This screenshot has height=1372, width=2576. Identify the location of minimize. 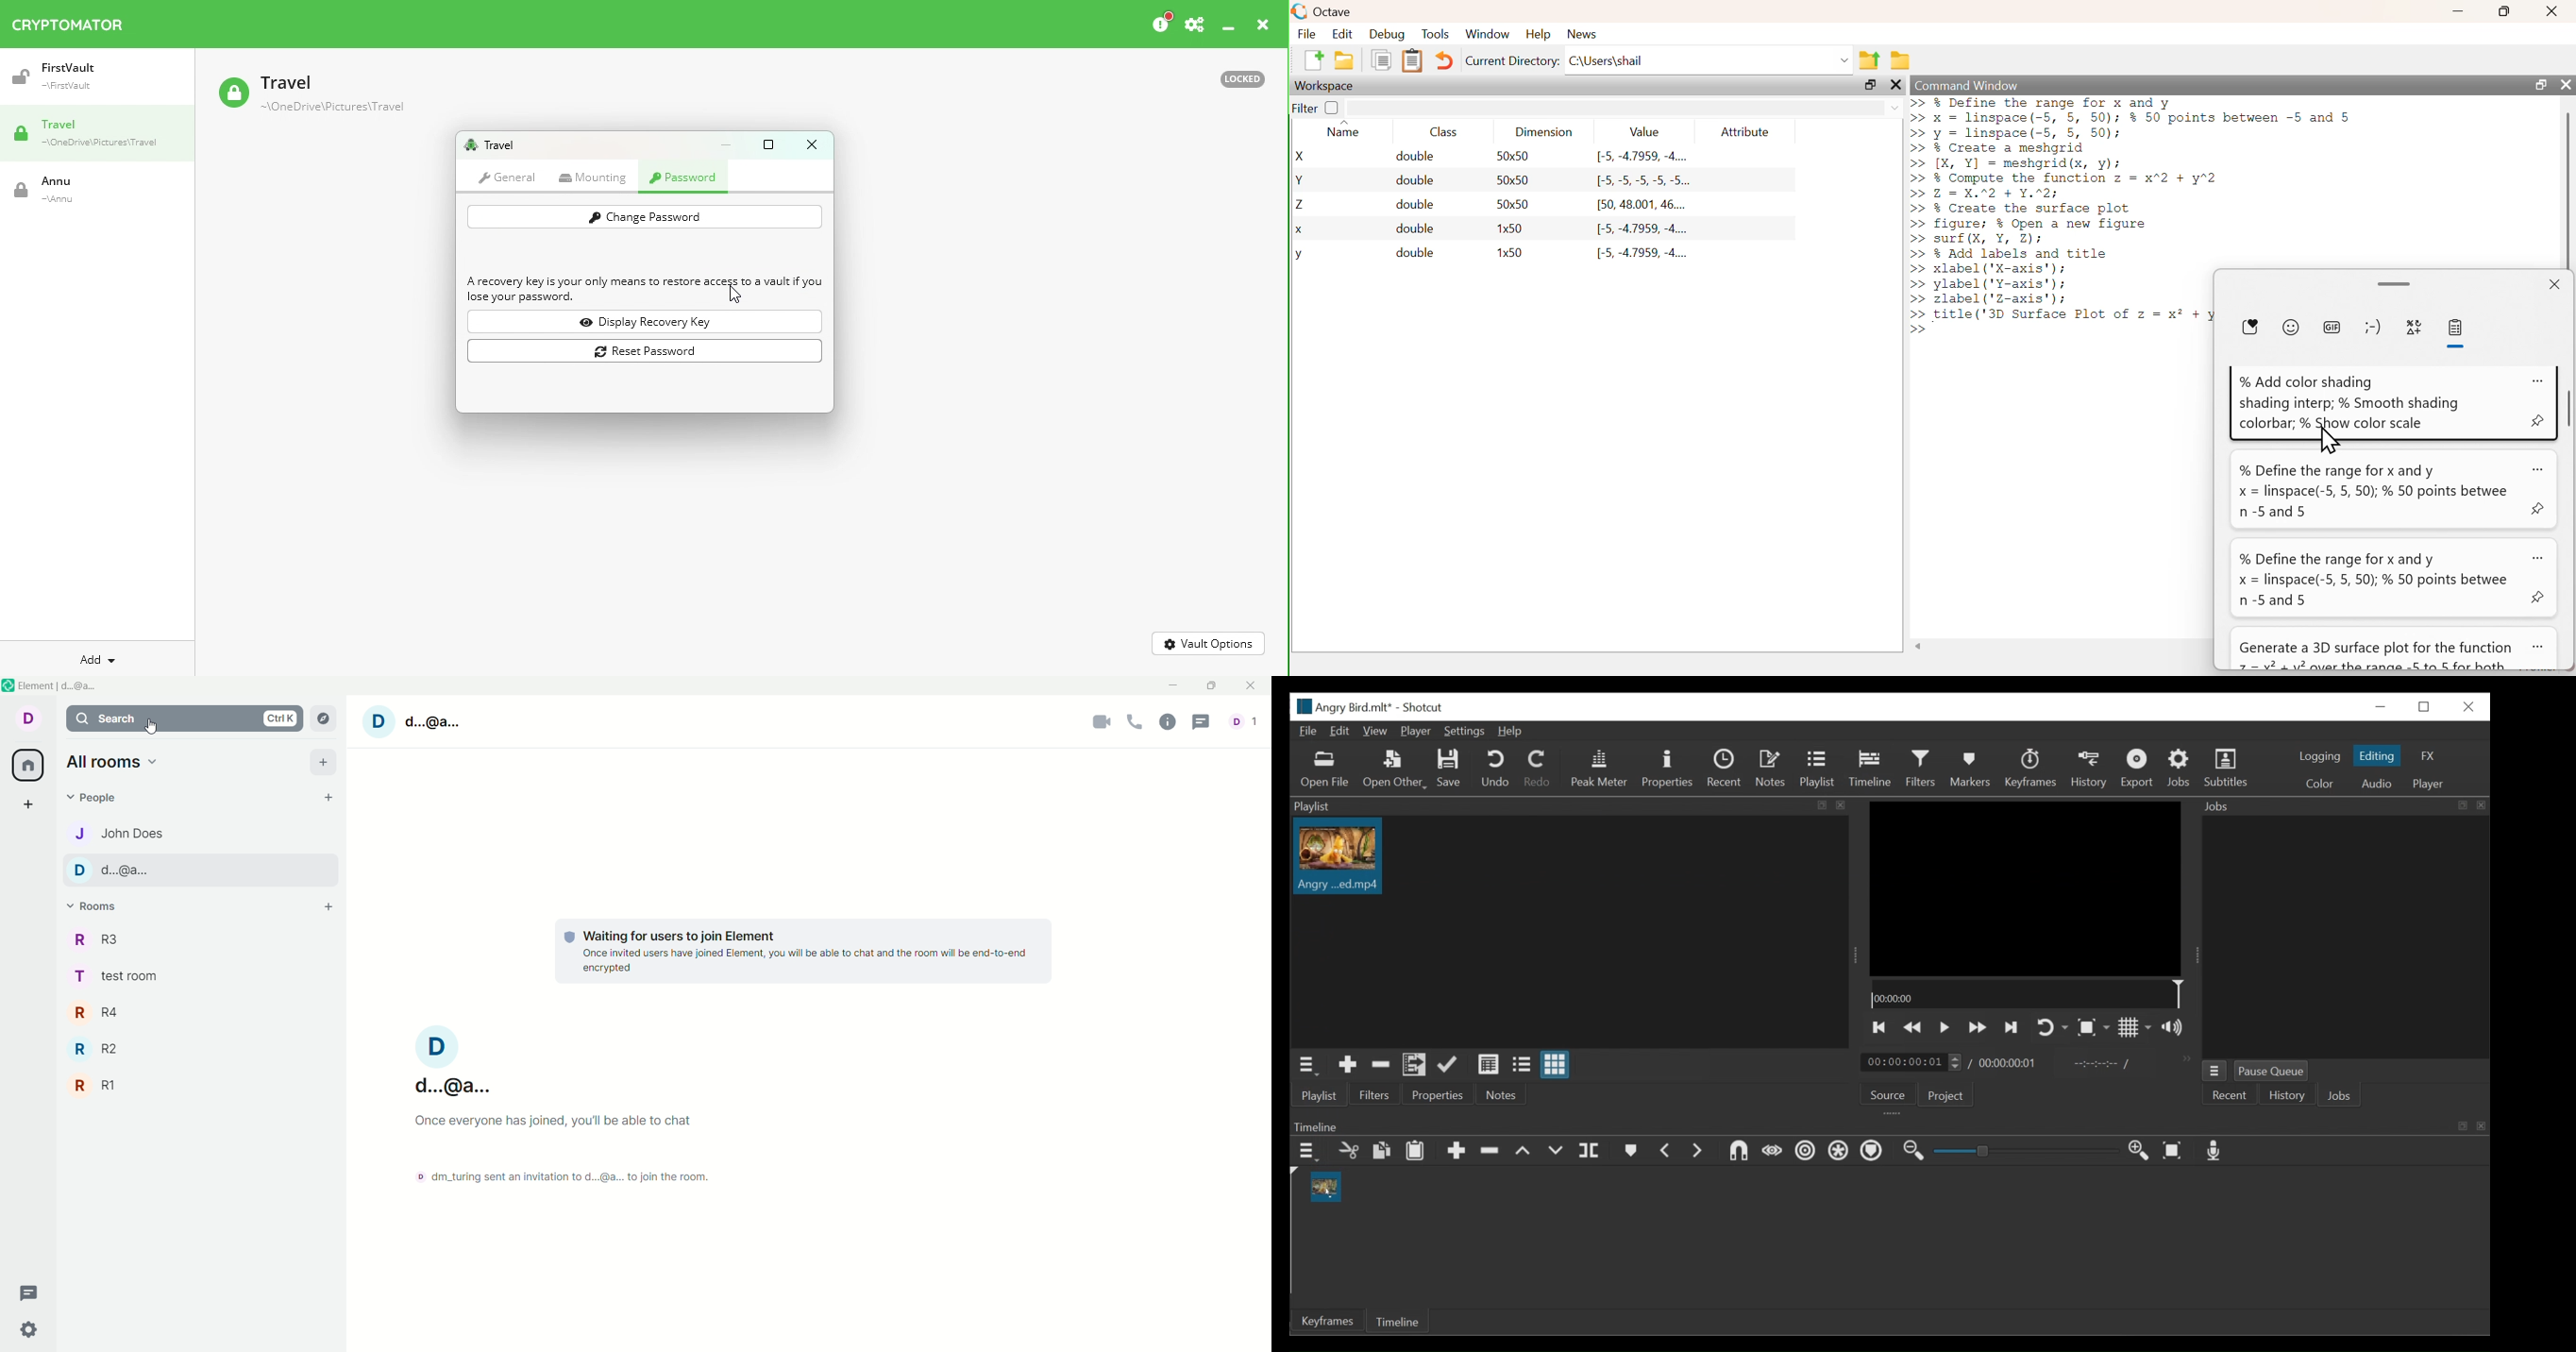
(1171, 686).